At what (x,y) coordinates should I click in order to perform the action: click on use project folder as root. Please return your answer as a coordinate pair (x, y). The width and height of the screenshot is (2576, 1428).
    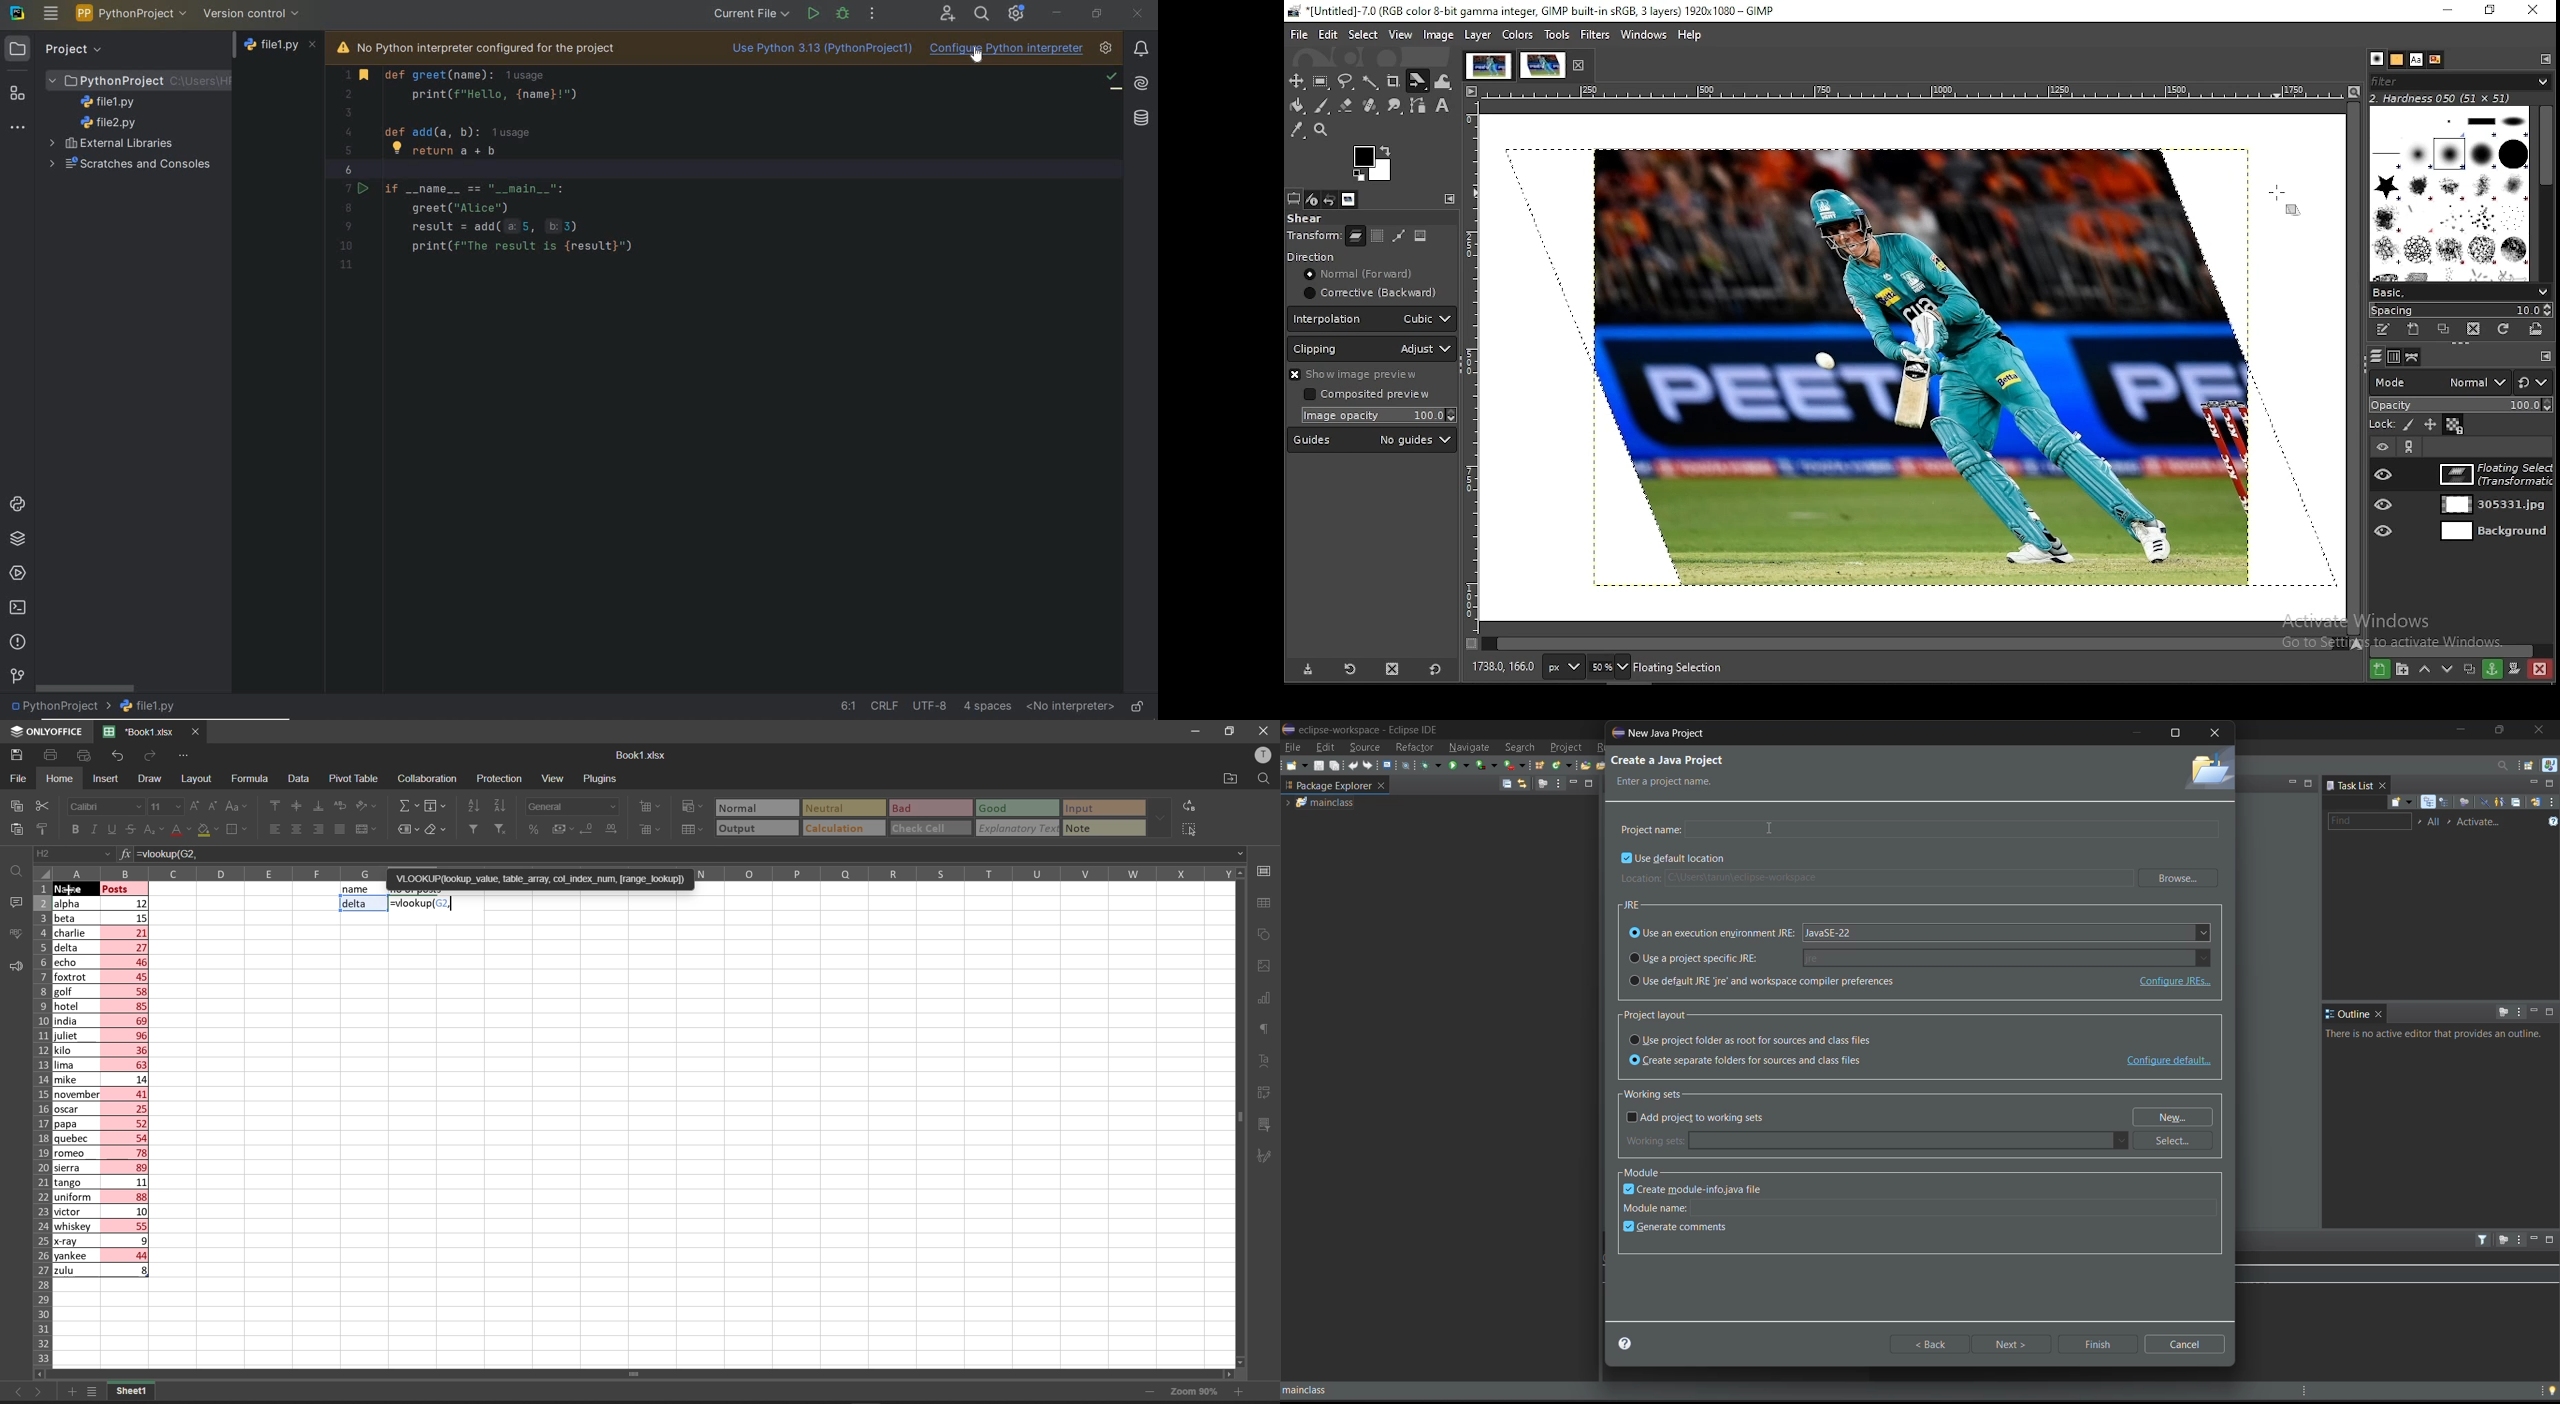
    Looking at the image, I should click on (1759, 1040).